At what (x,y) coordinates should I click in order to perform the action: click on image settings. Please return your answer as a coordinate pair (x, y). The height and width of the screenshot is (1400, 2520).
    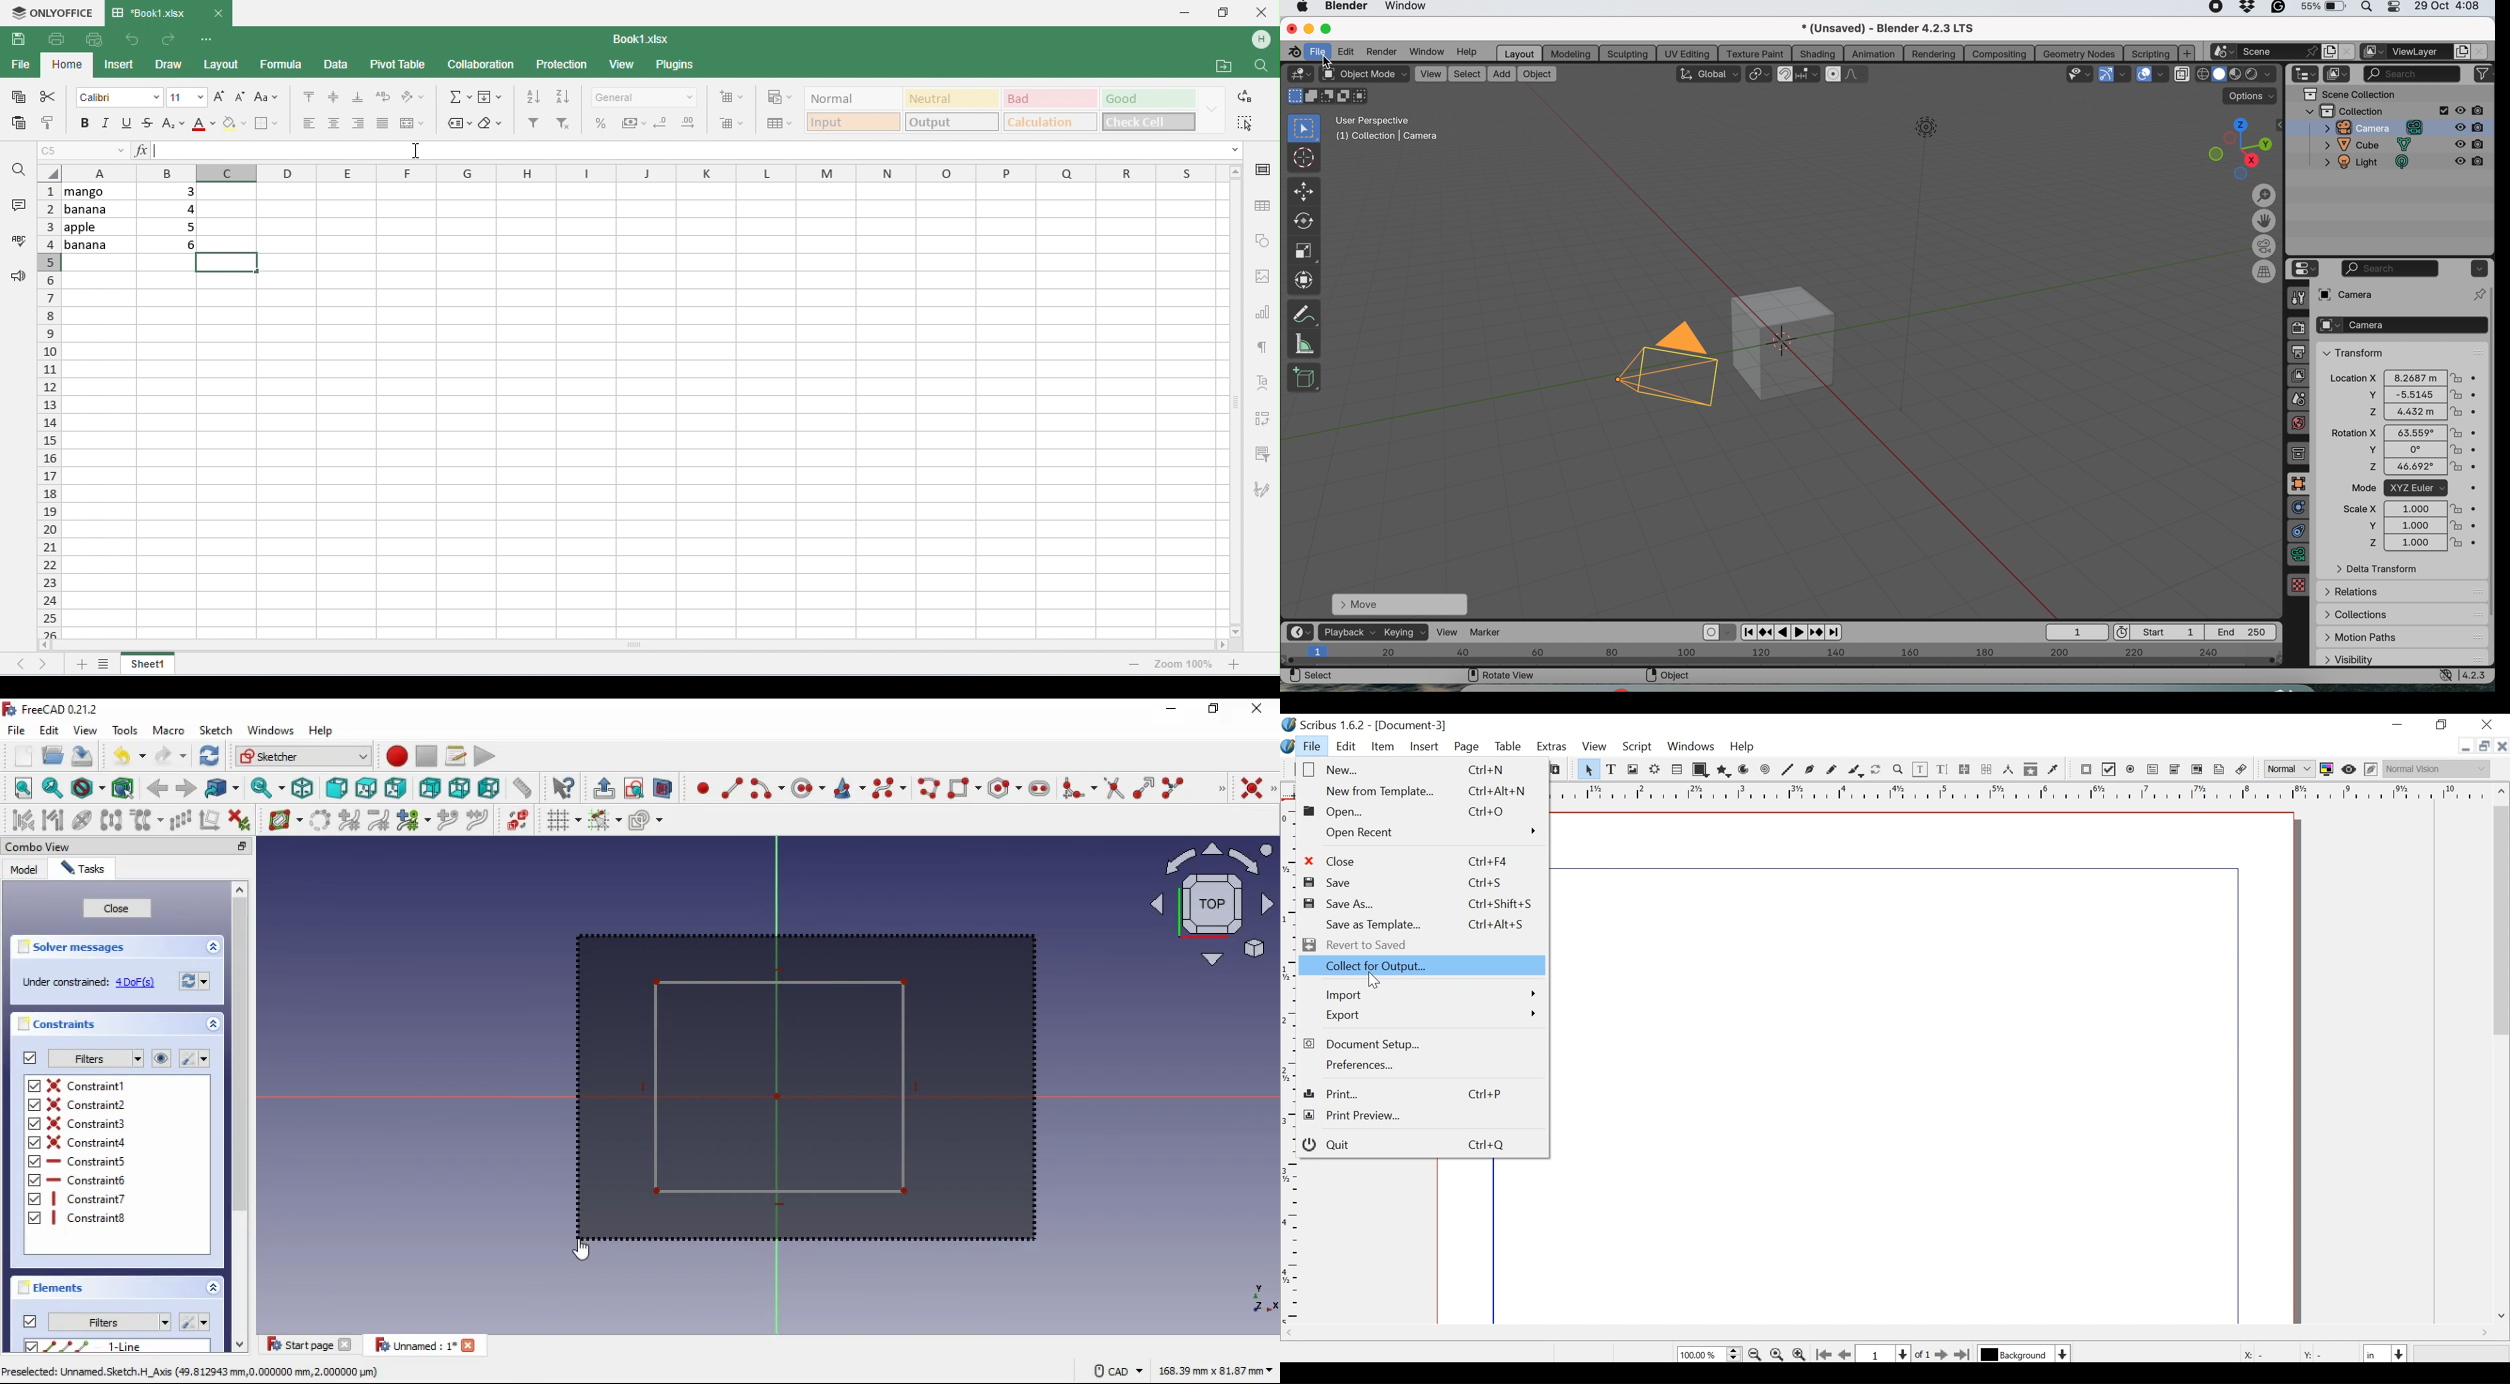
    Looking at the image, I should click on (1265, 278).